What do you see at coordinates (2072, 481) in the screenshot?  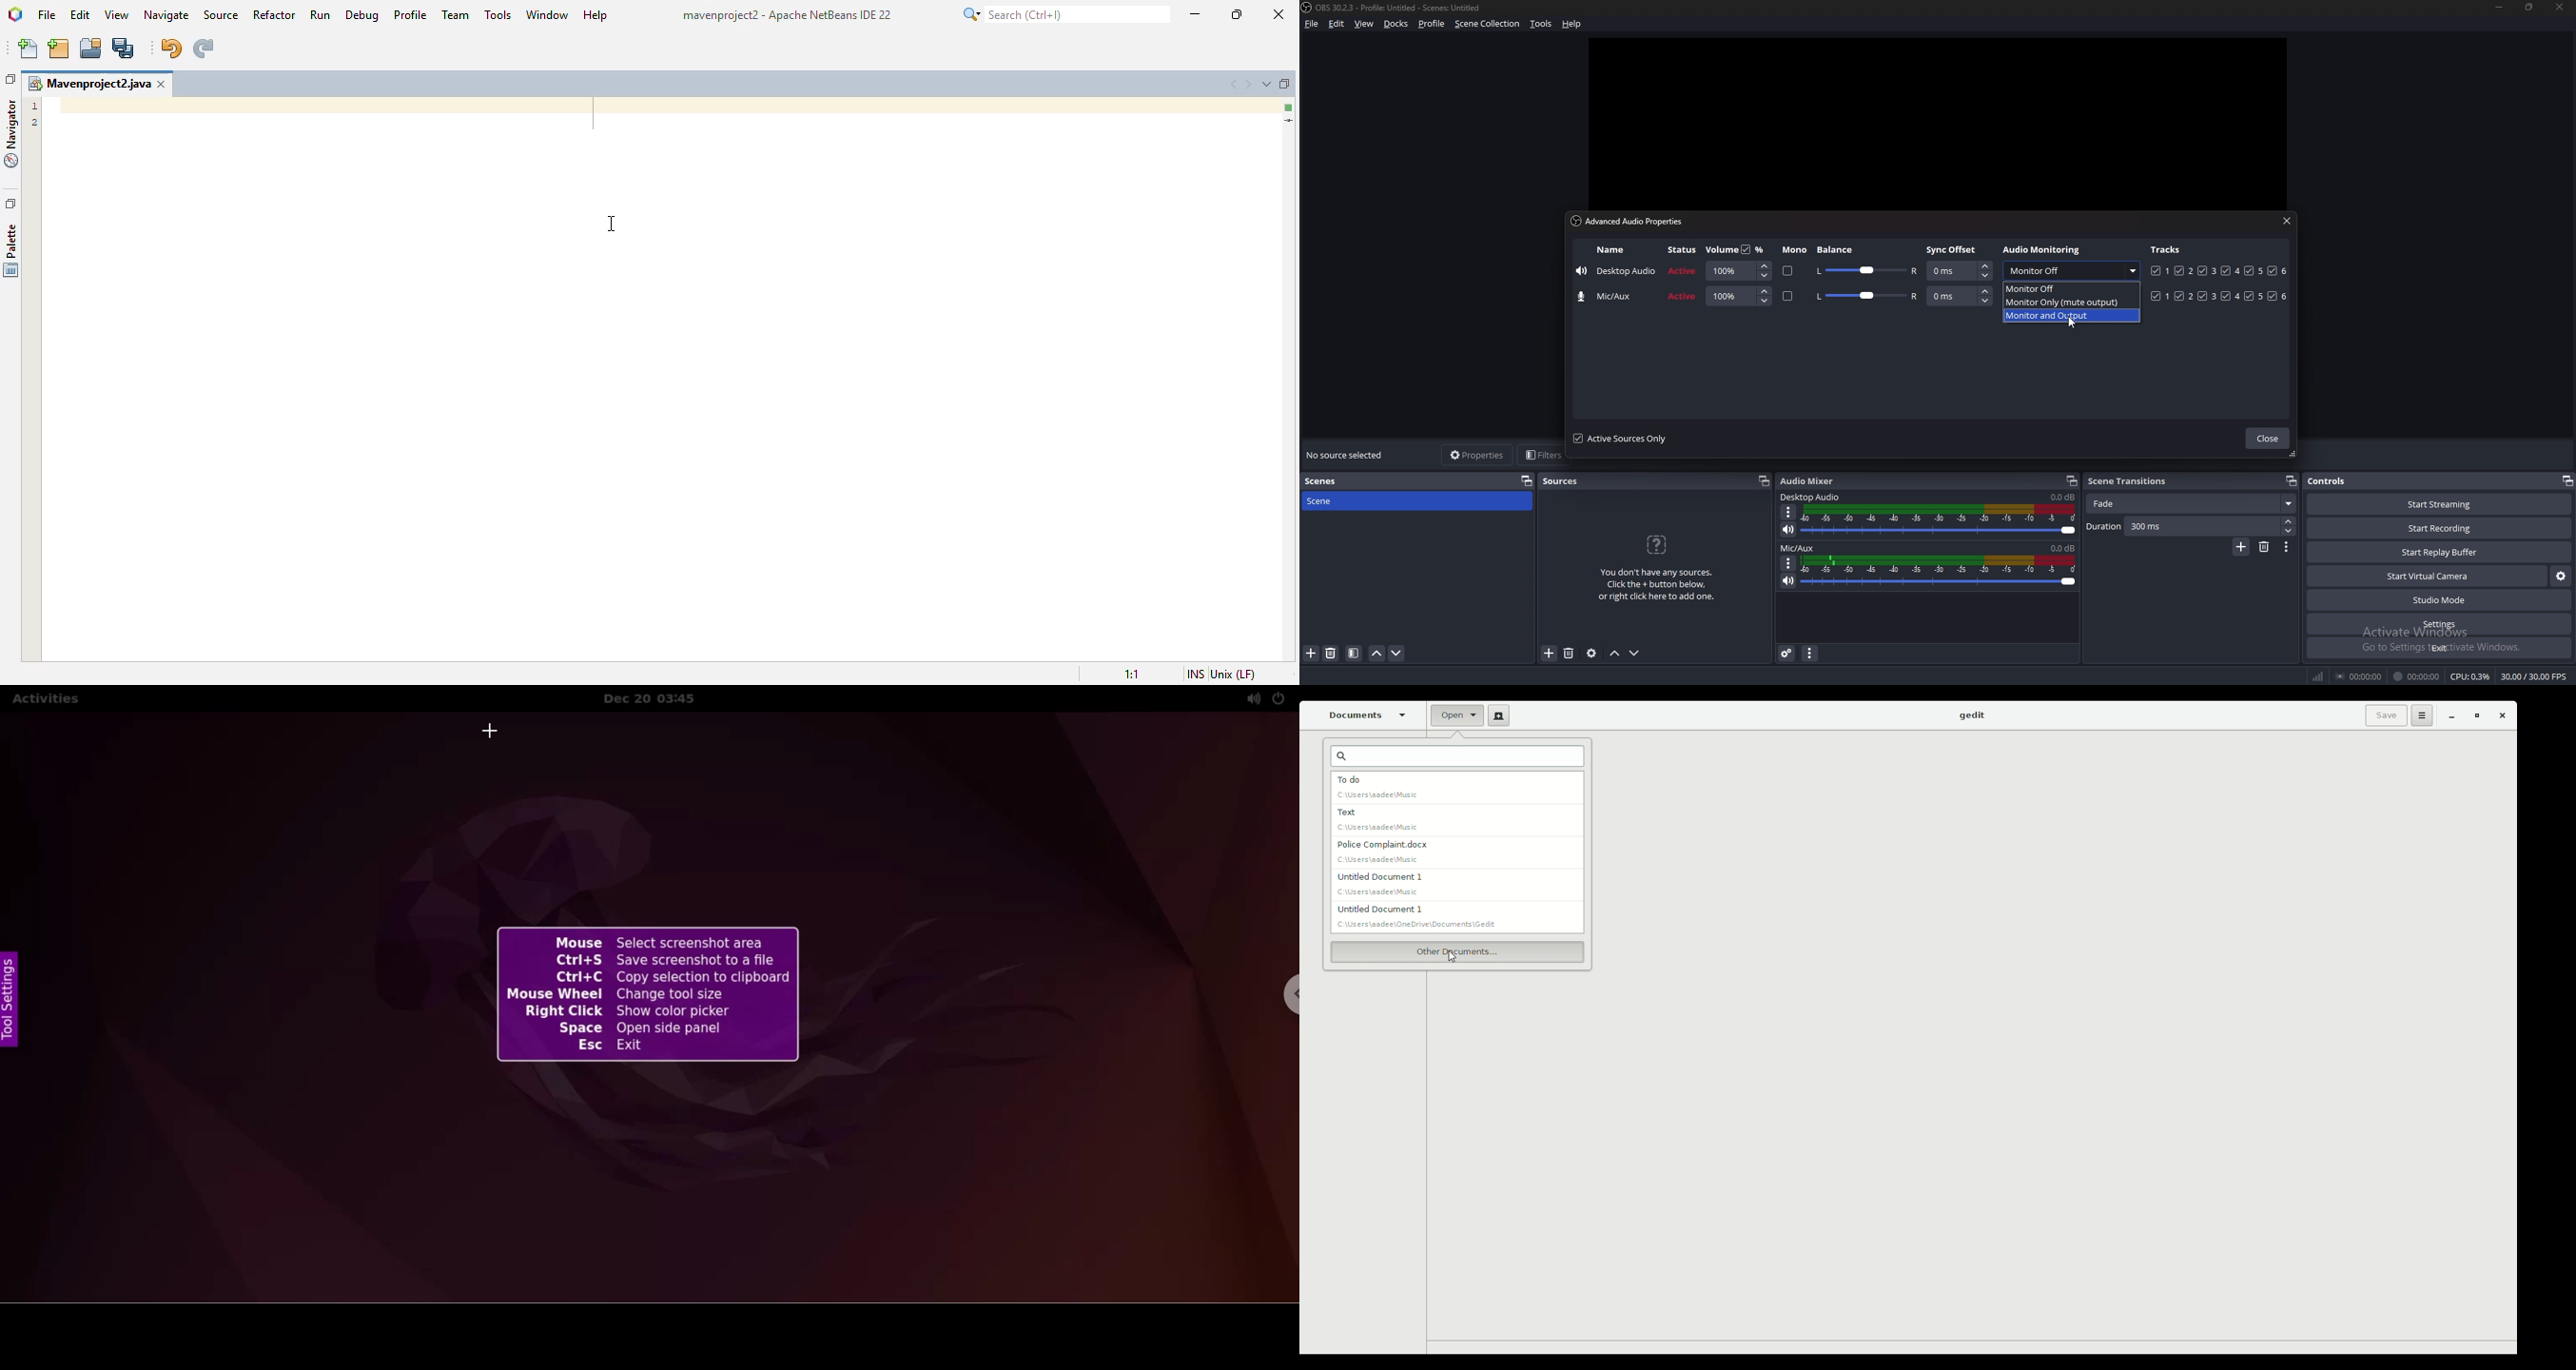 I see `popout` at bounding box center [2072, 481].